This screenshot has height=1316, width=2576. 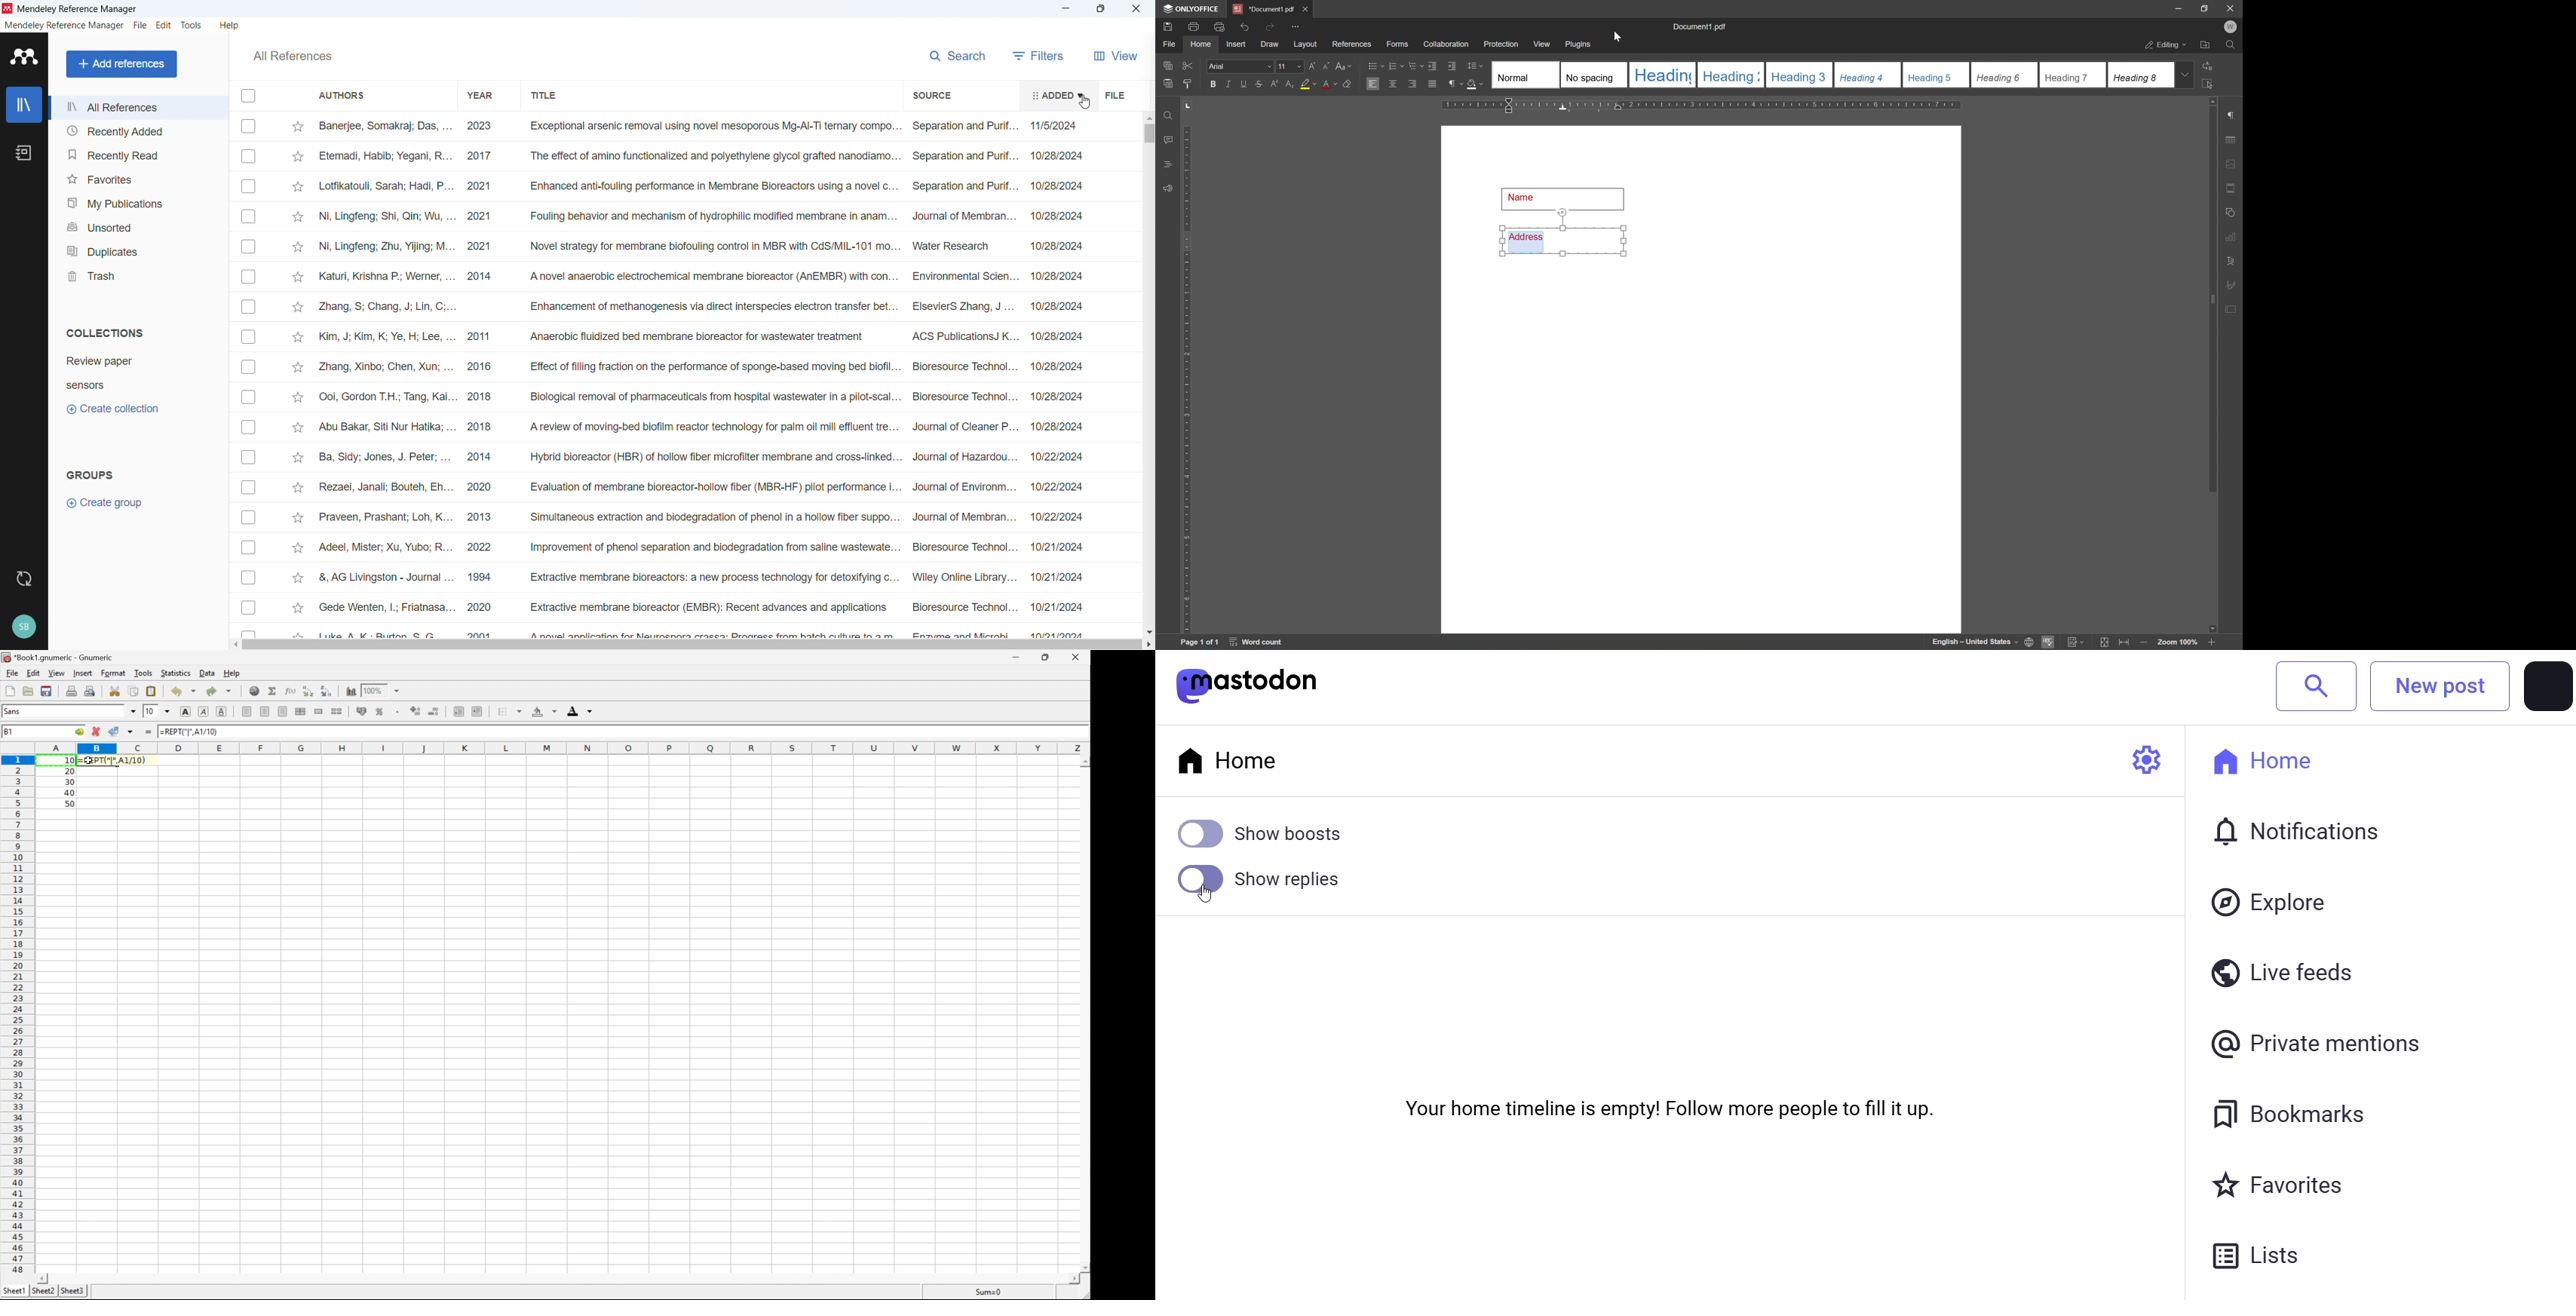 I want to click on mastodon, so click(x=1265, y=683).